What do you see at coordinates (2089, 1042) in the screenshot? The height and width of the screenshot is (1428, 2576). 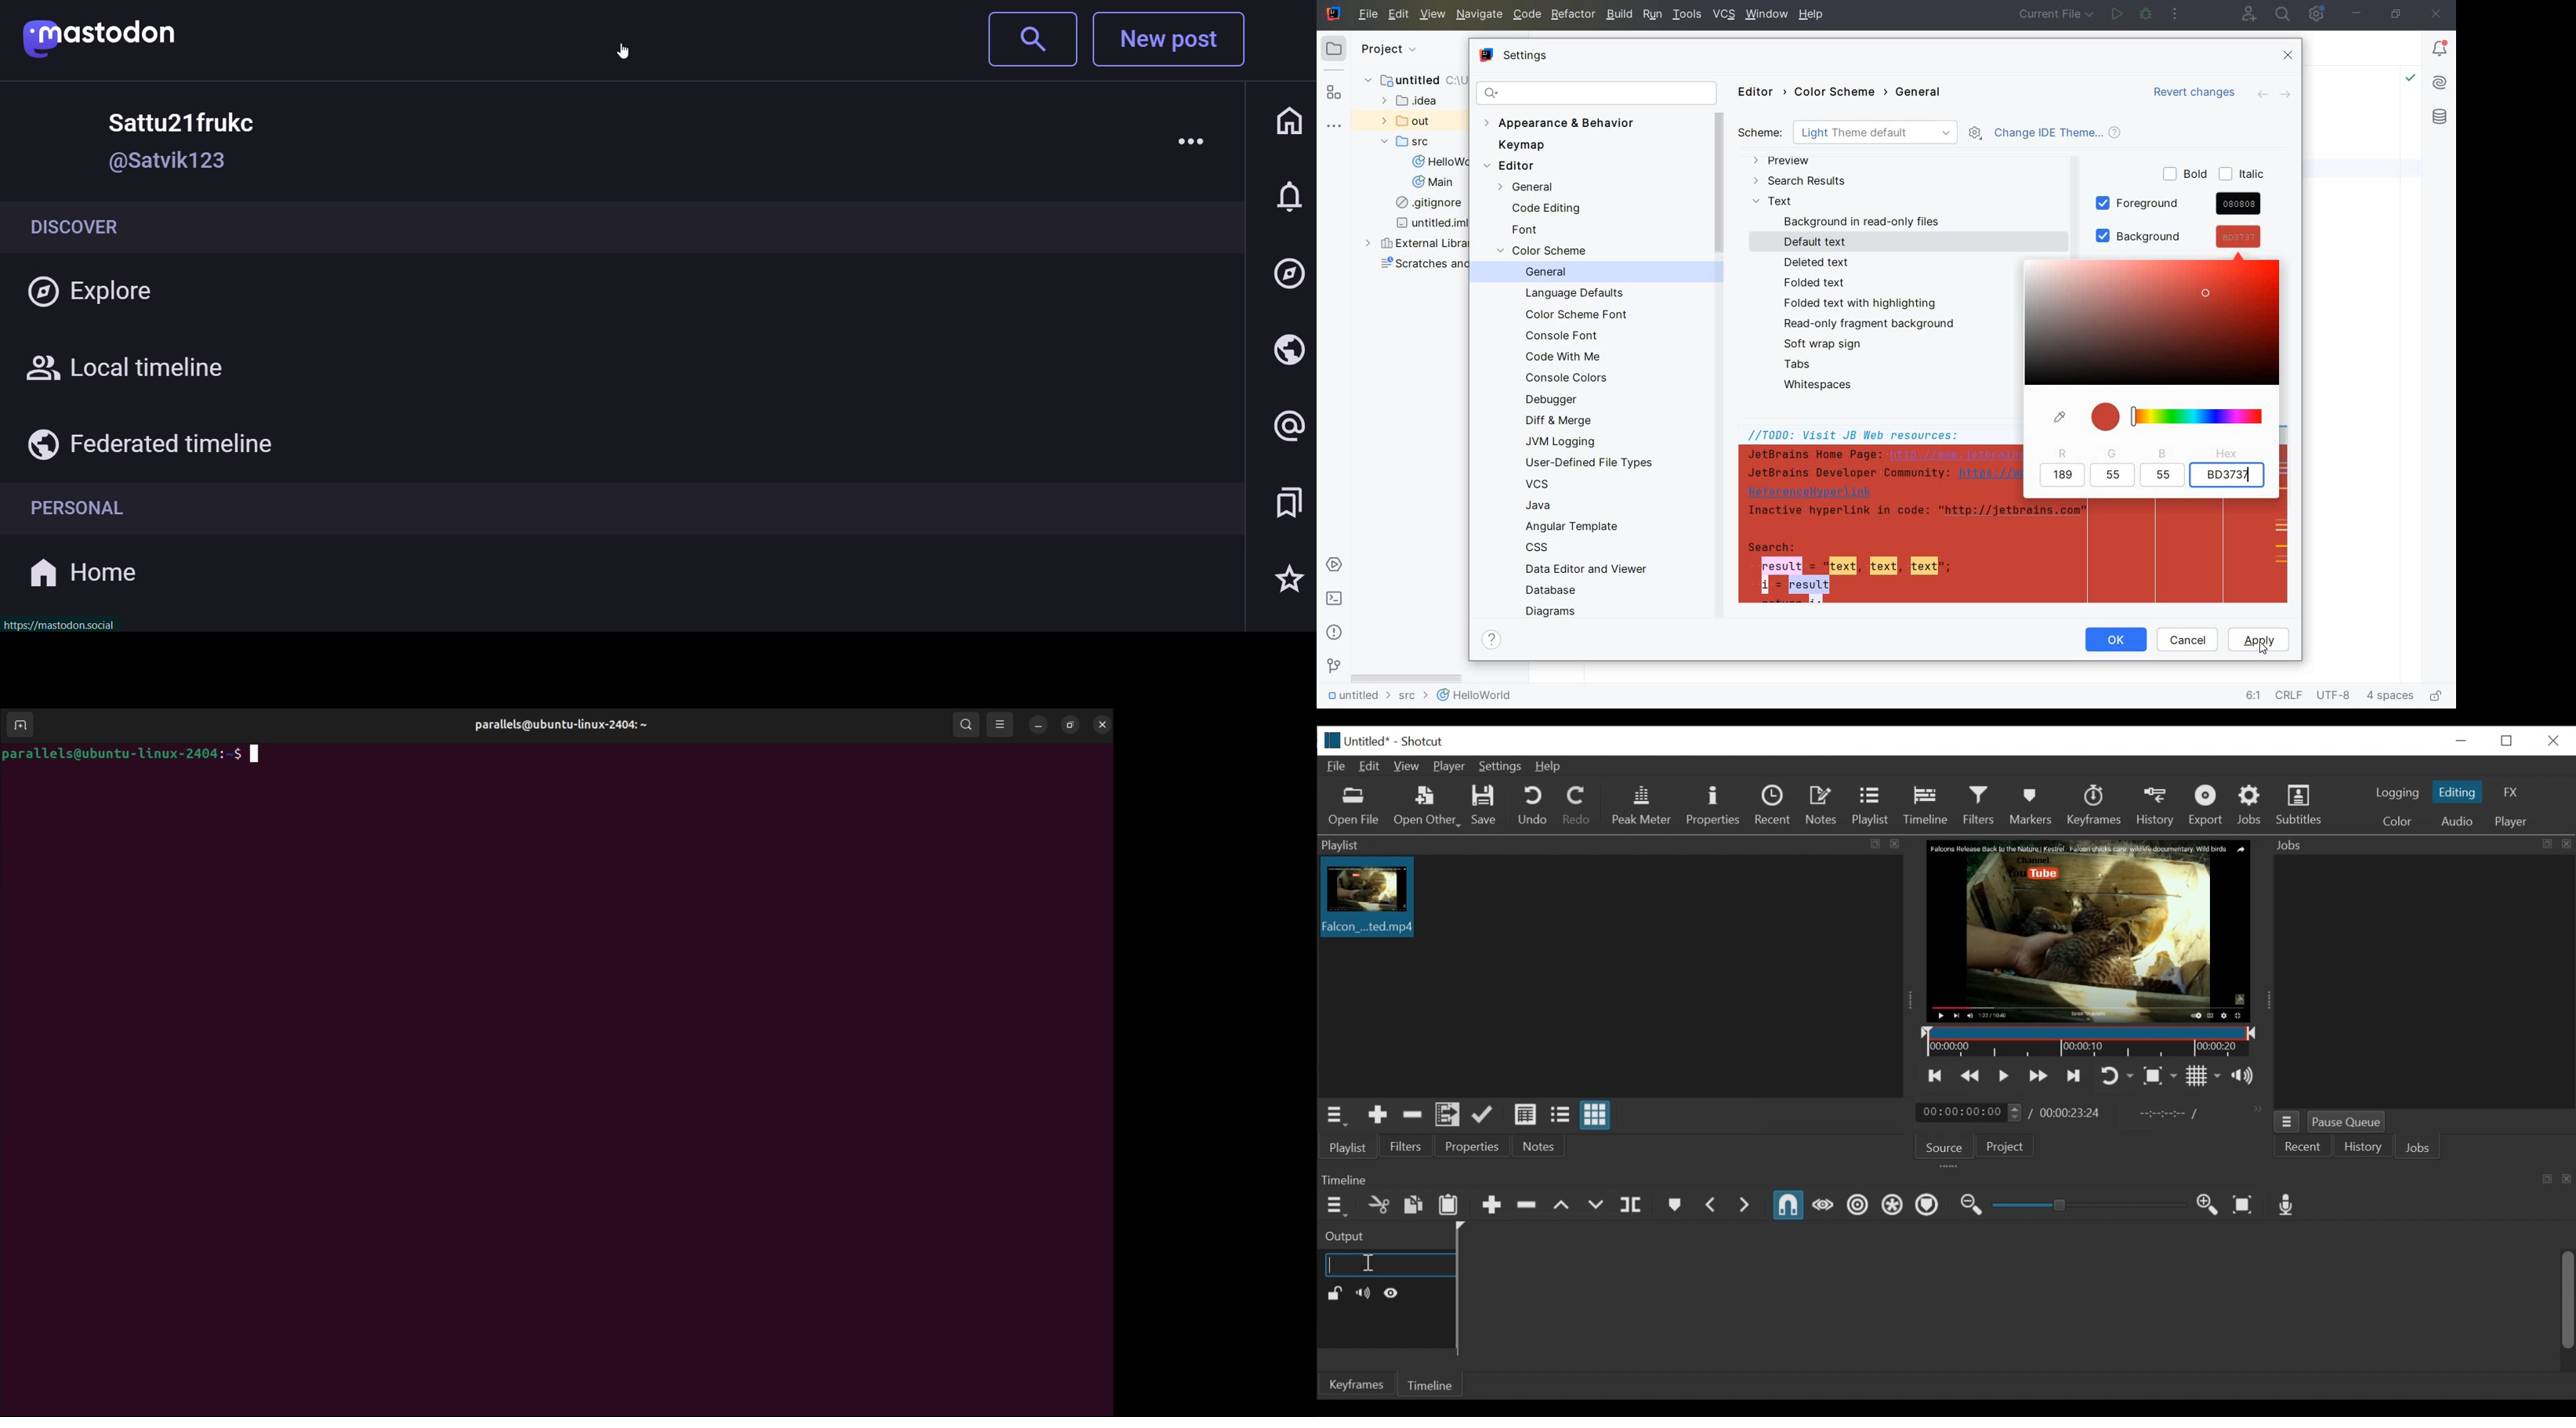 I see `Timeline` at bounding box center [2089, 1042].